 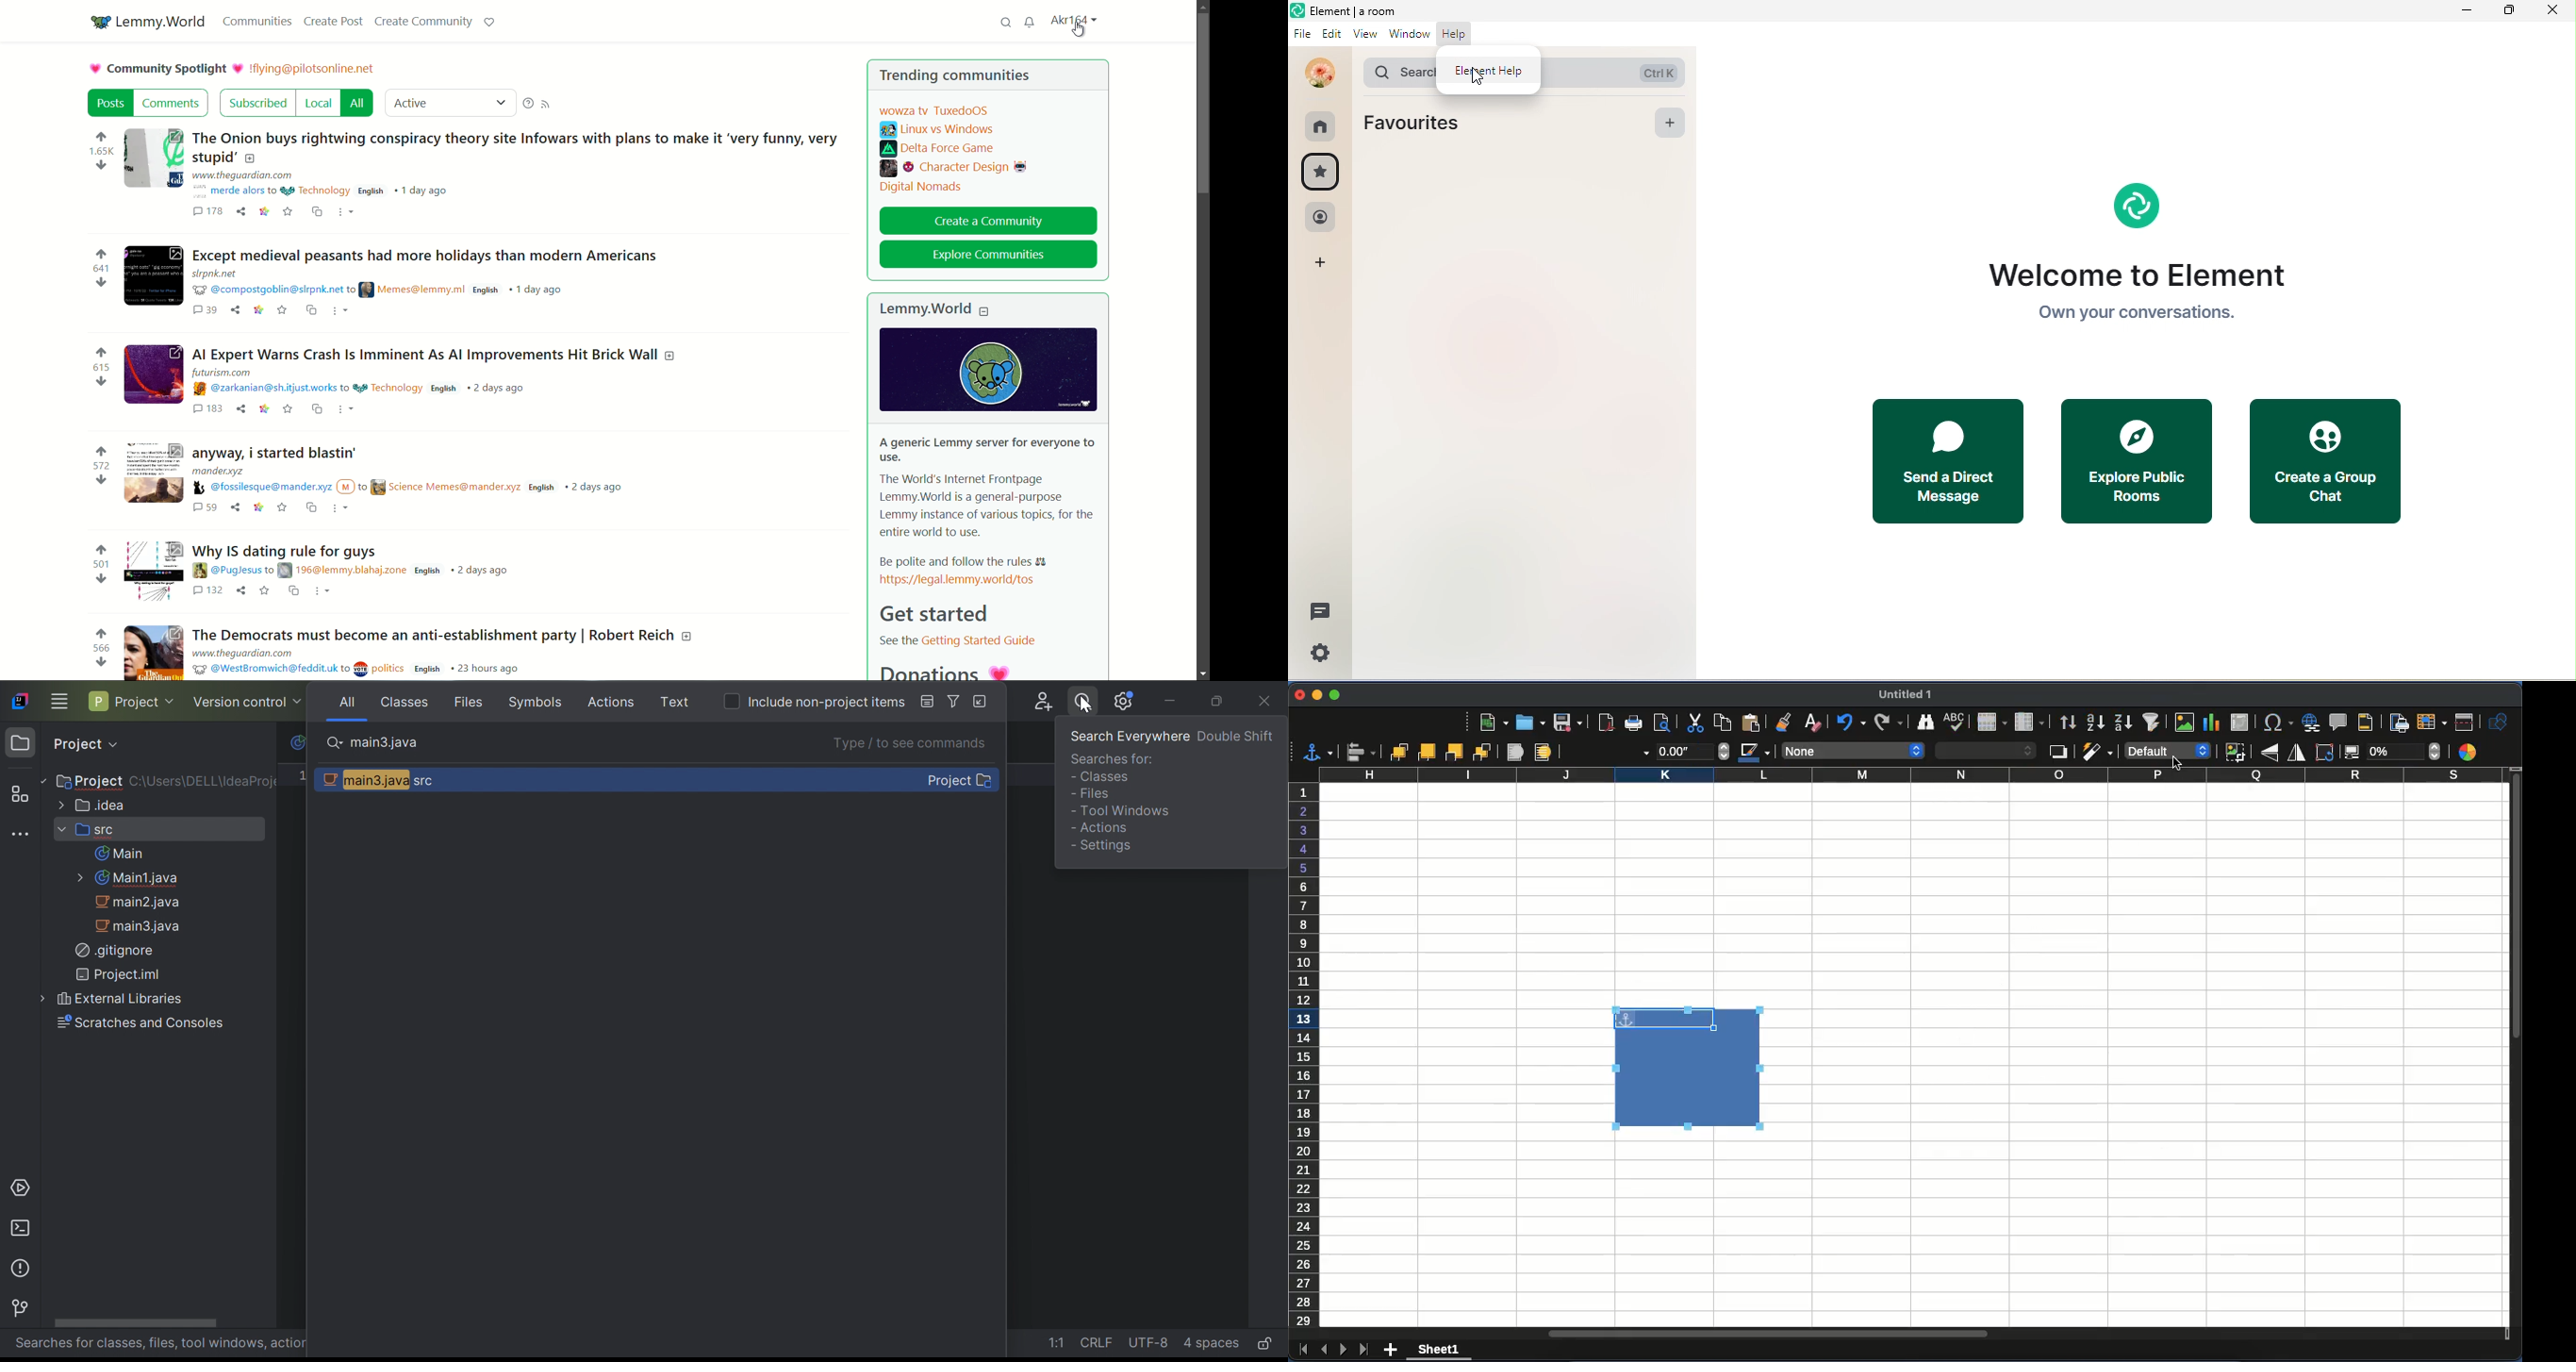 I want to click on freeze rows and columns, so click(x=2432, y=721).